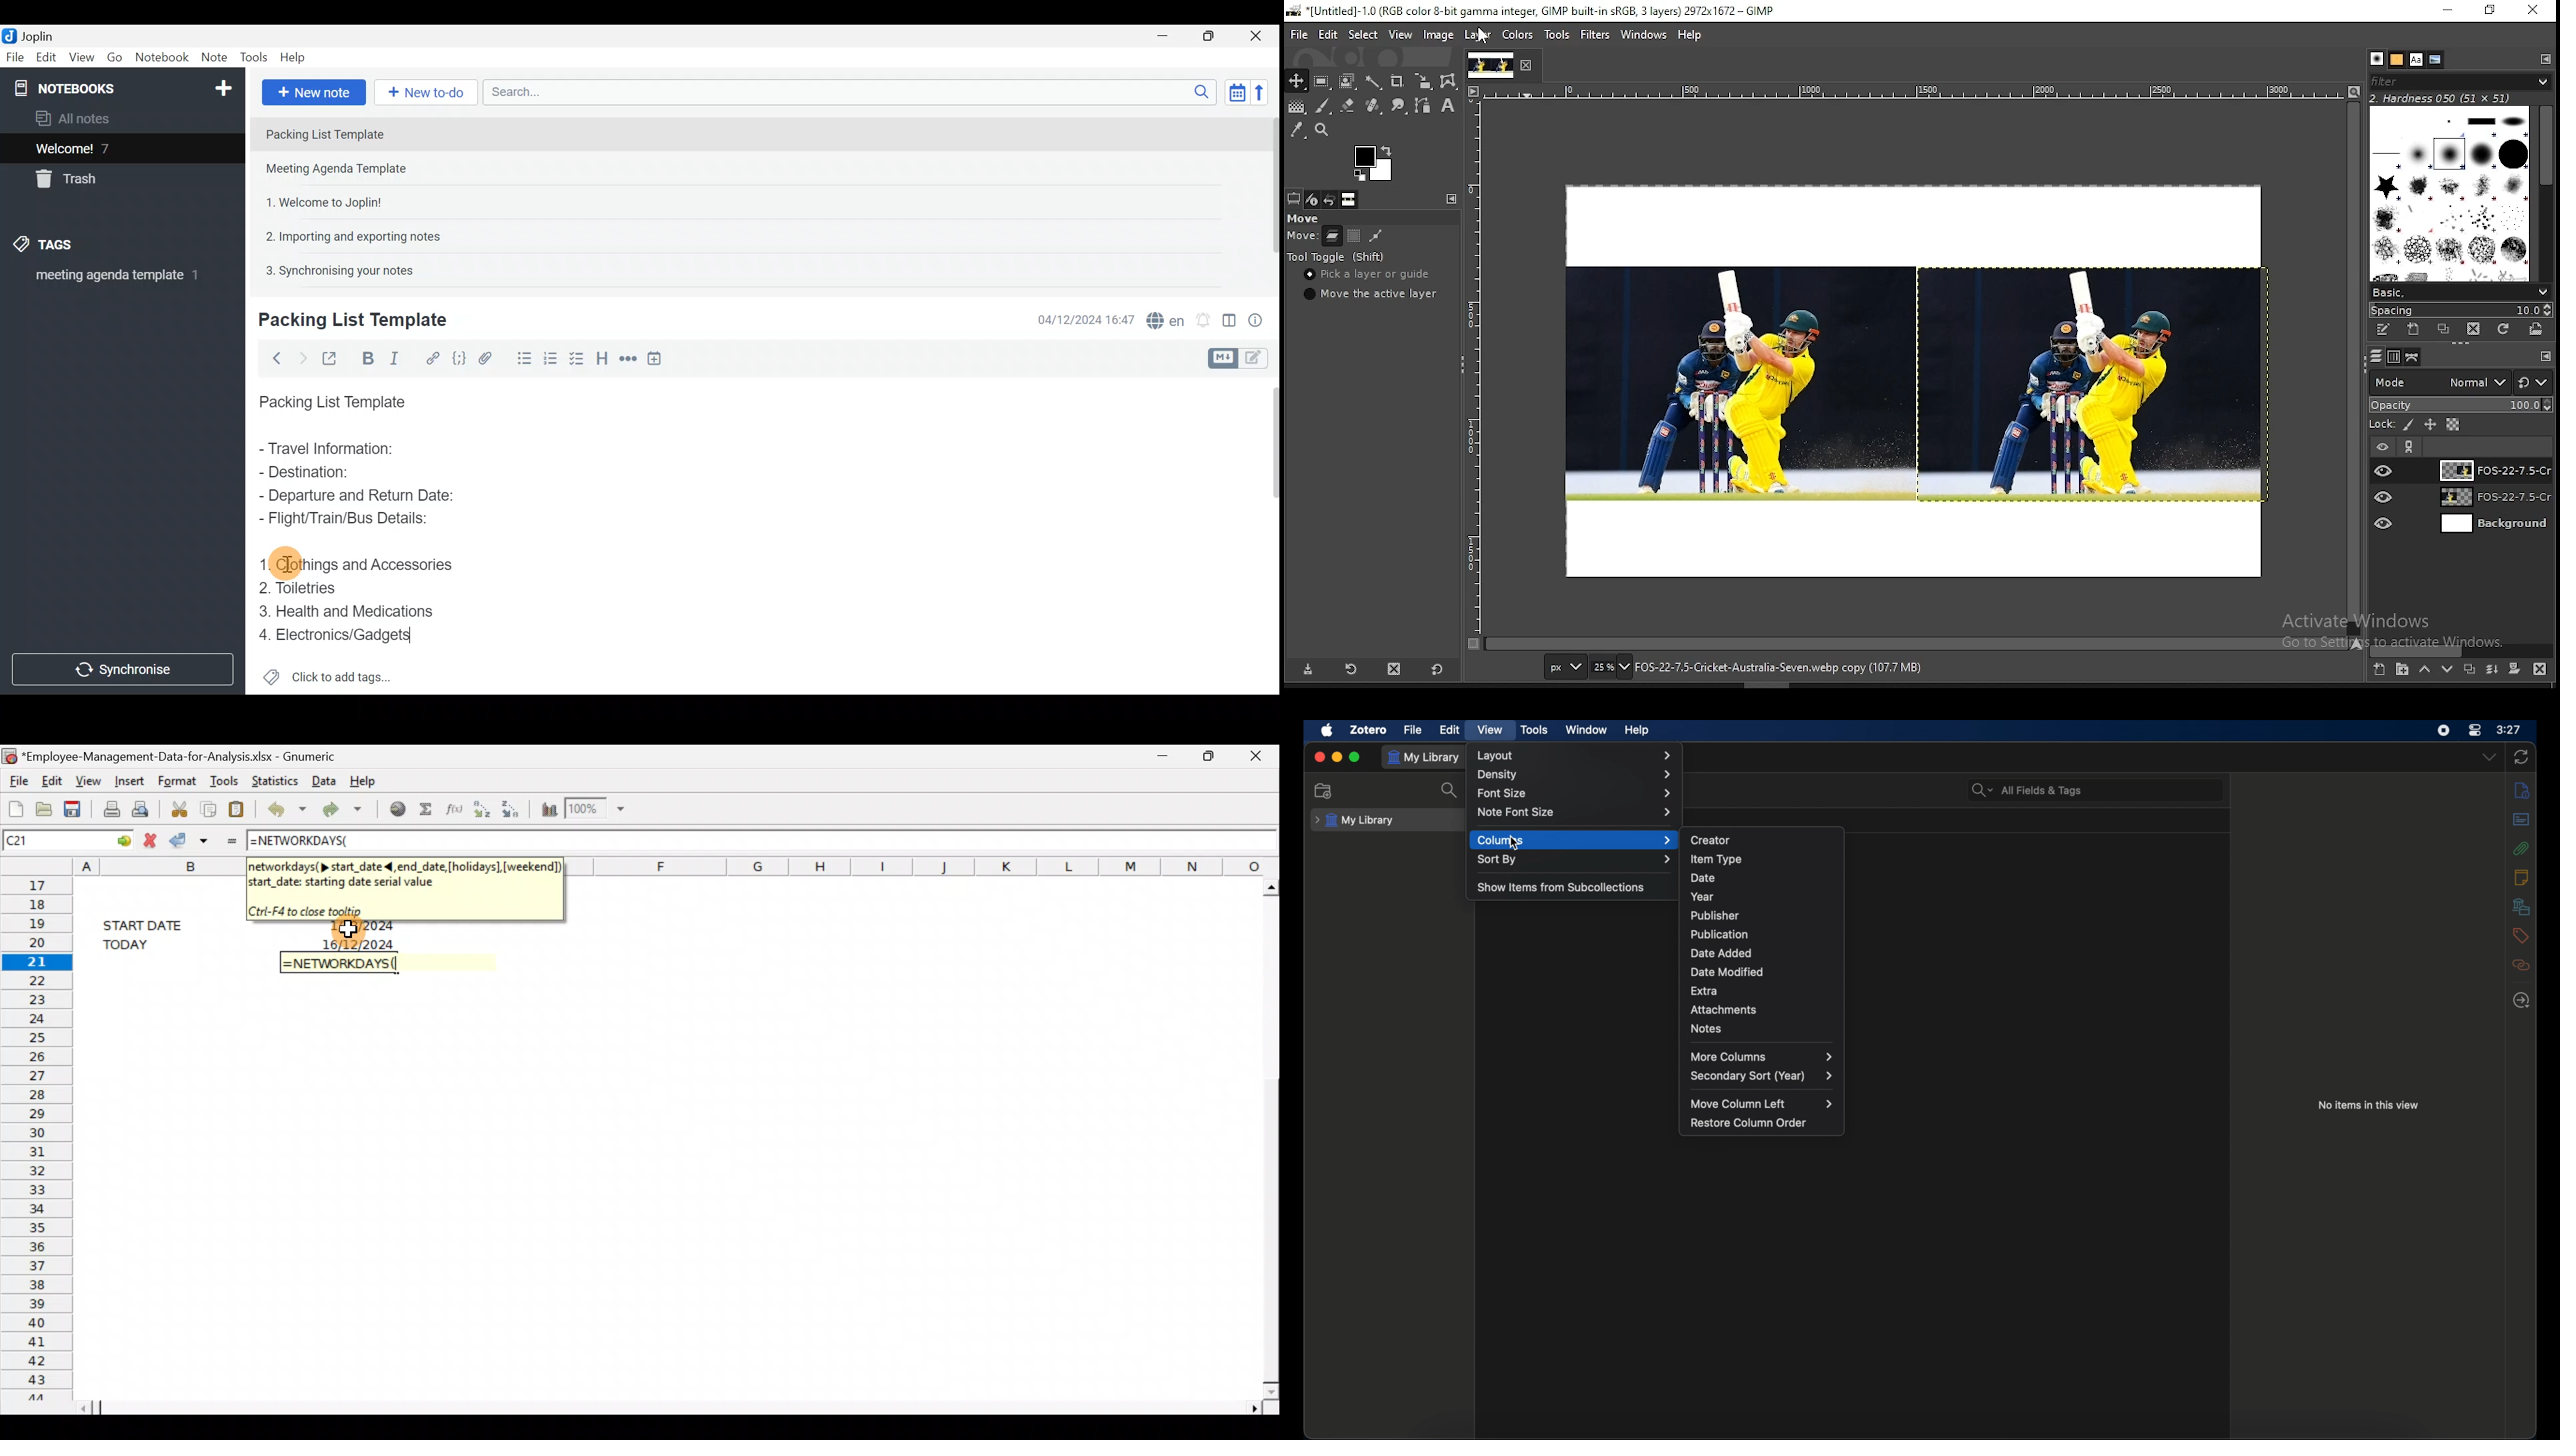 The image size is (2576, 1456). Describe the element at coordinates (349, 170) in the screenshot. I see `Note 2` at that location.